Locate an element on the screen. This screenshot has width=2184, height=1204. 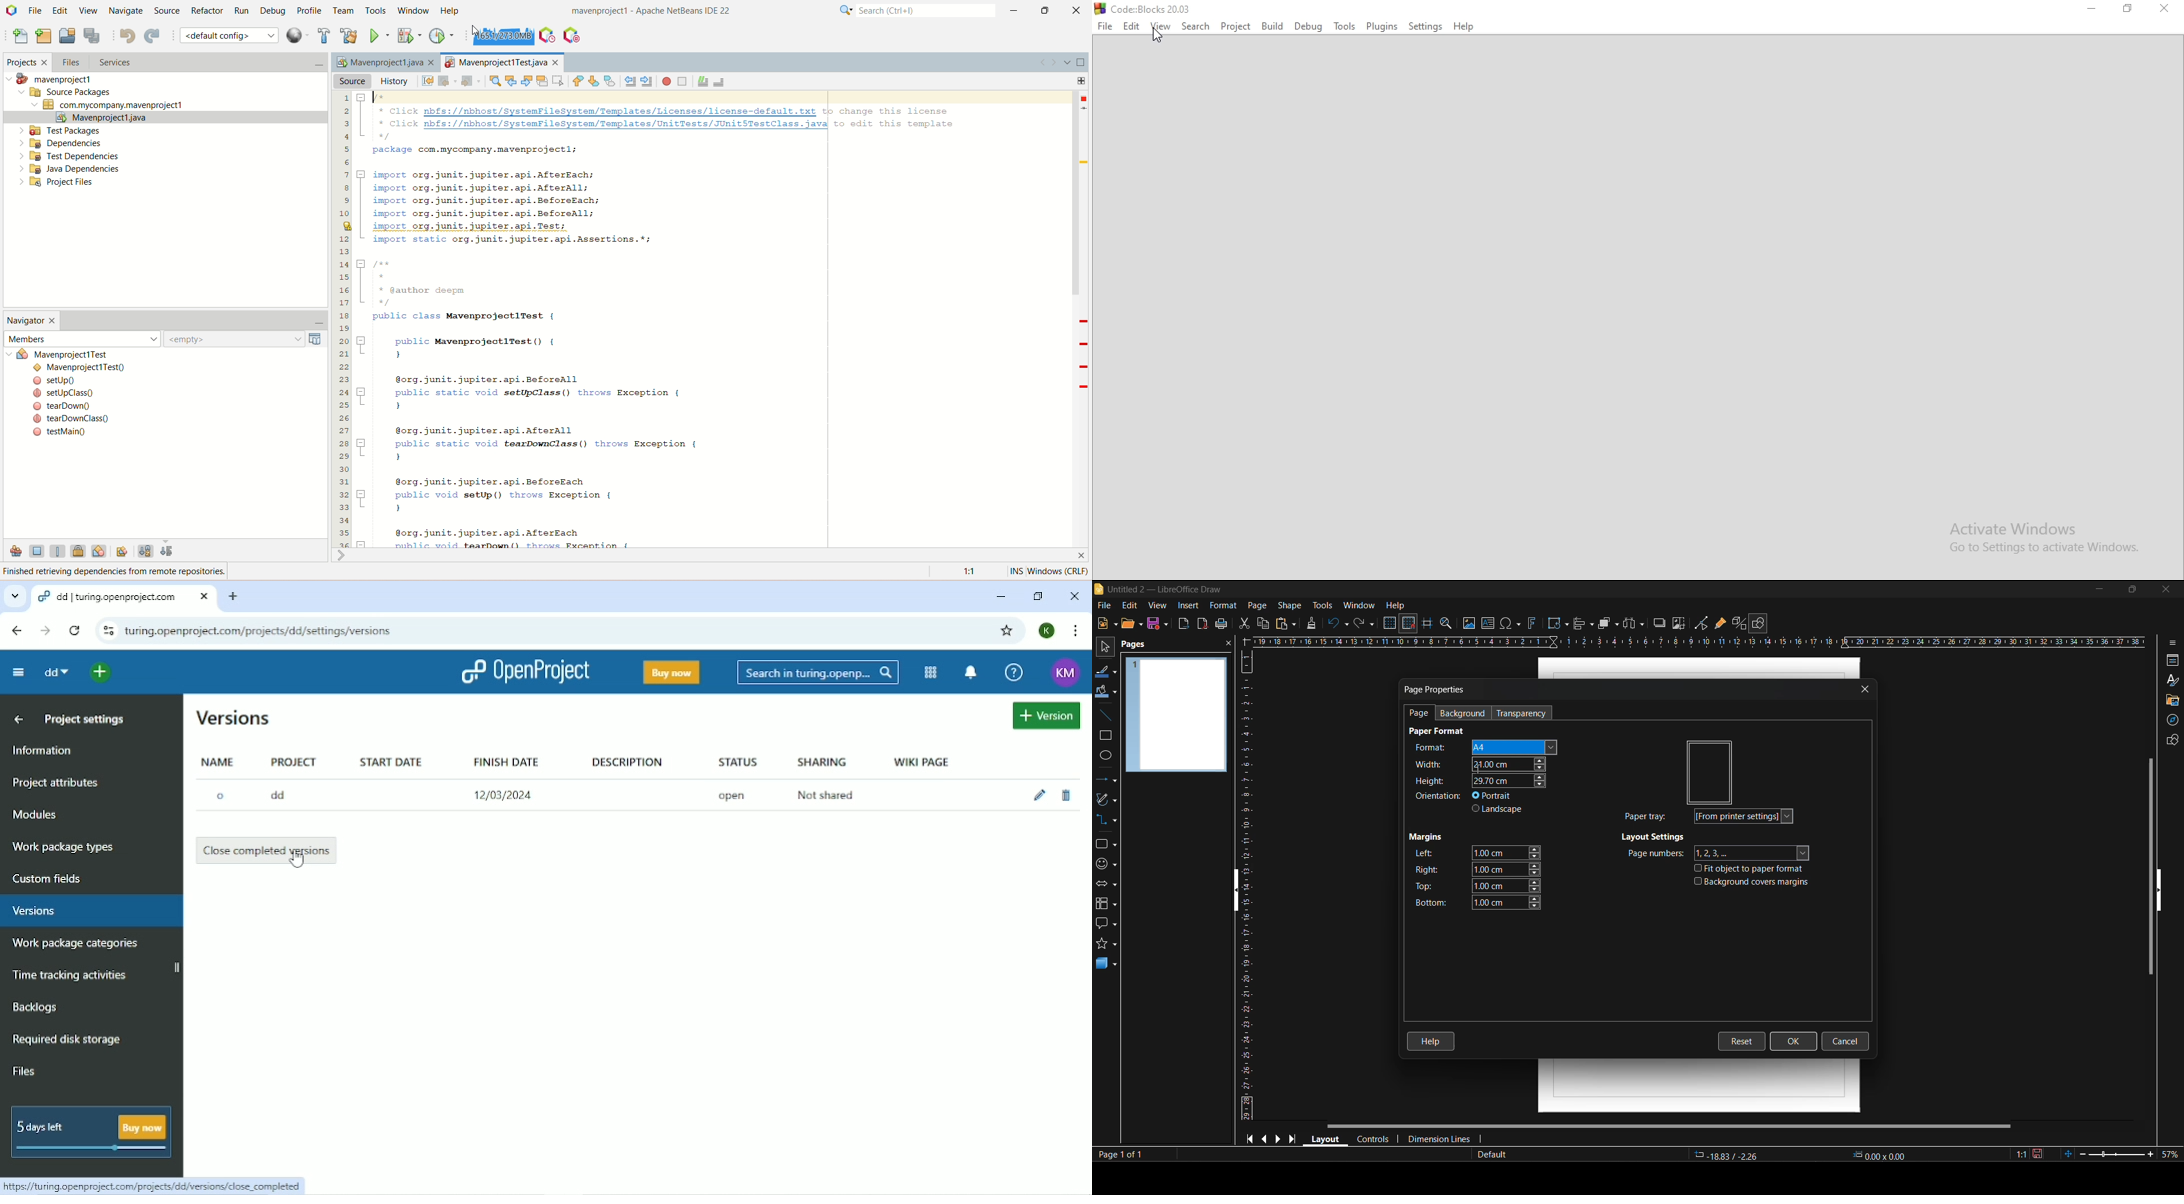
help is located at coordinates (1396, 605).